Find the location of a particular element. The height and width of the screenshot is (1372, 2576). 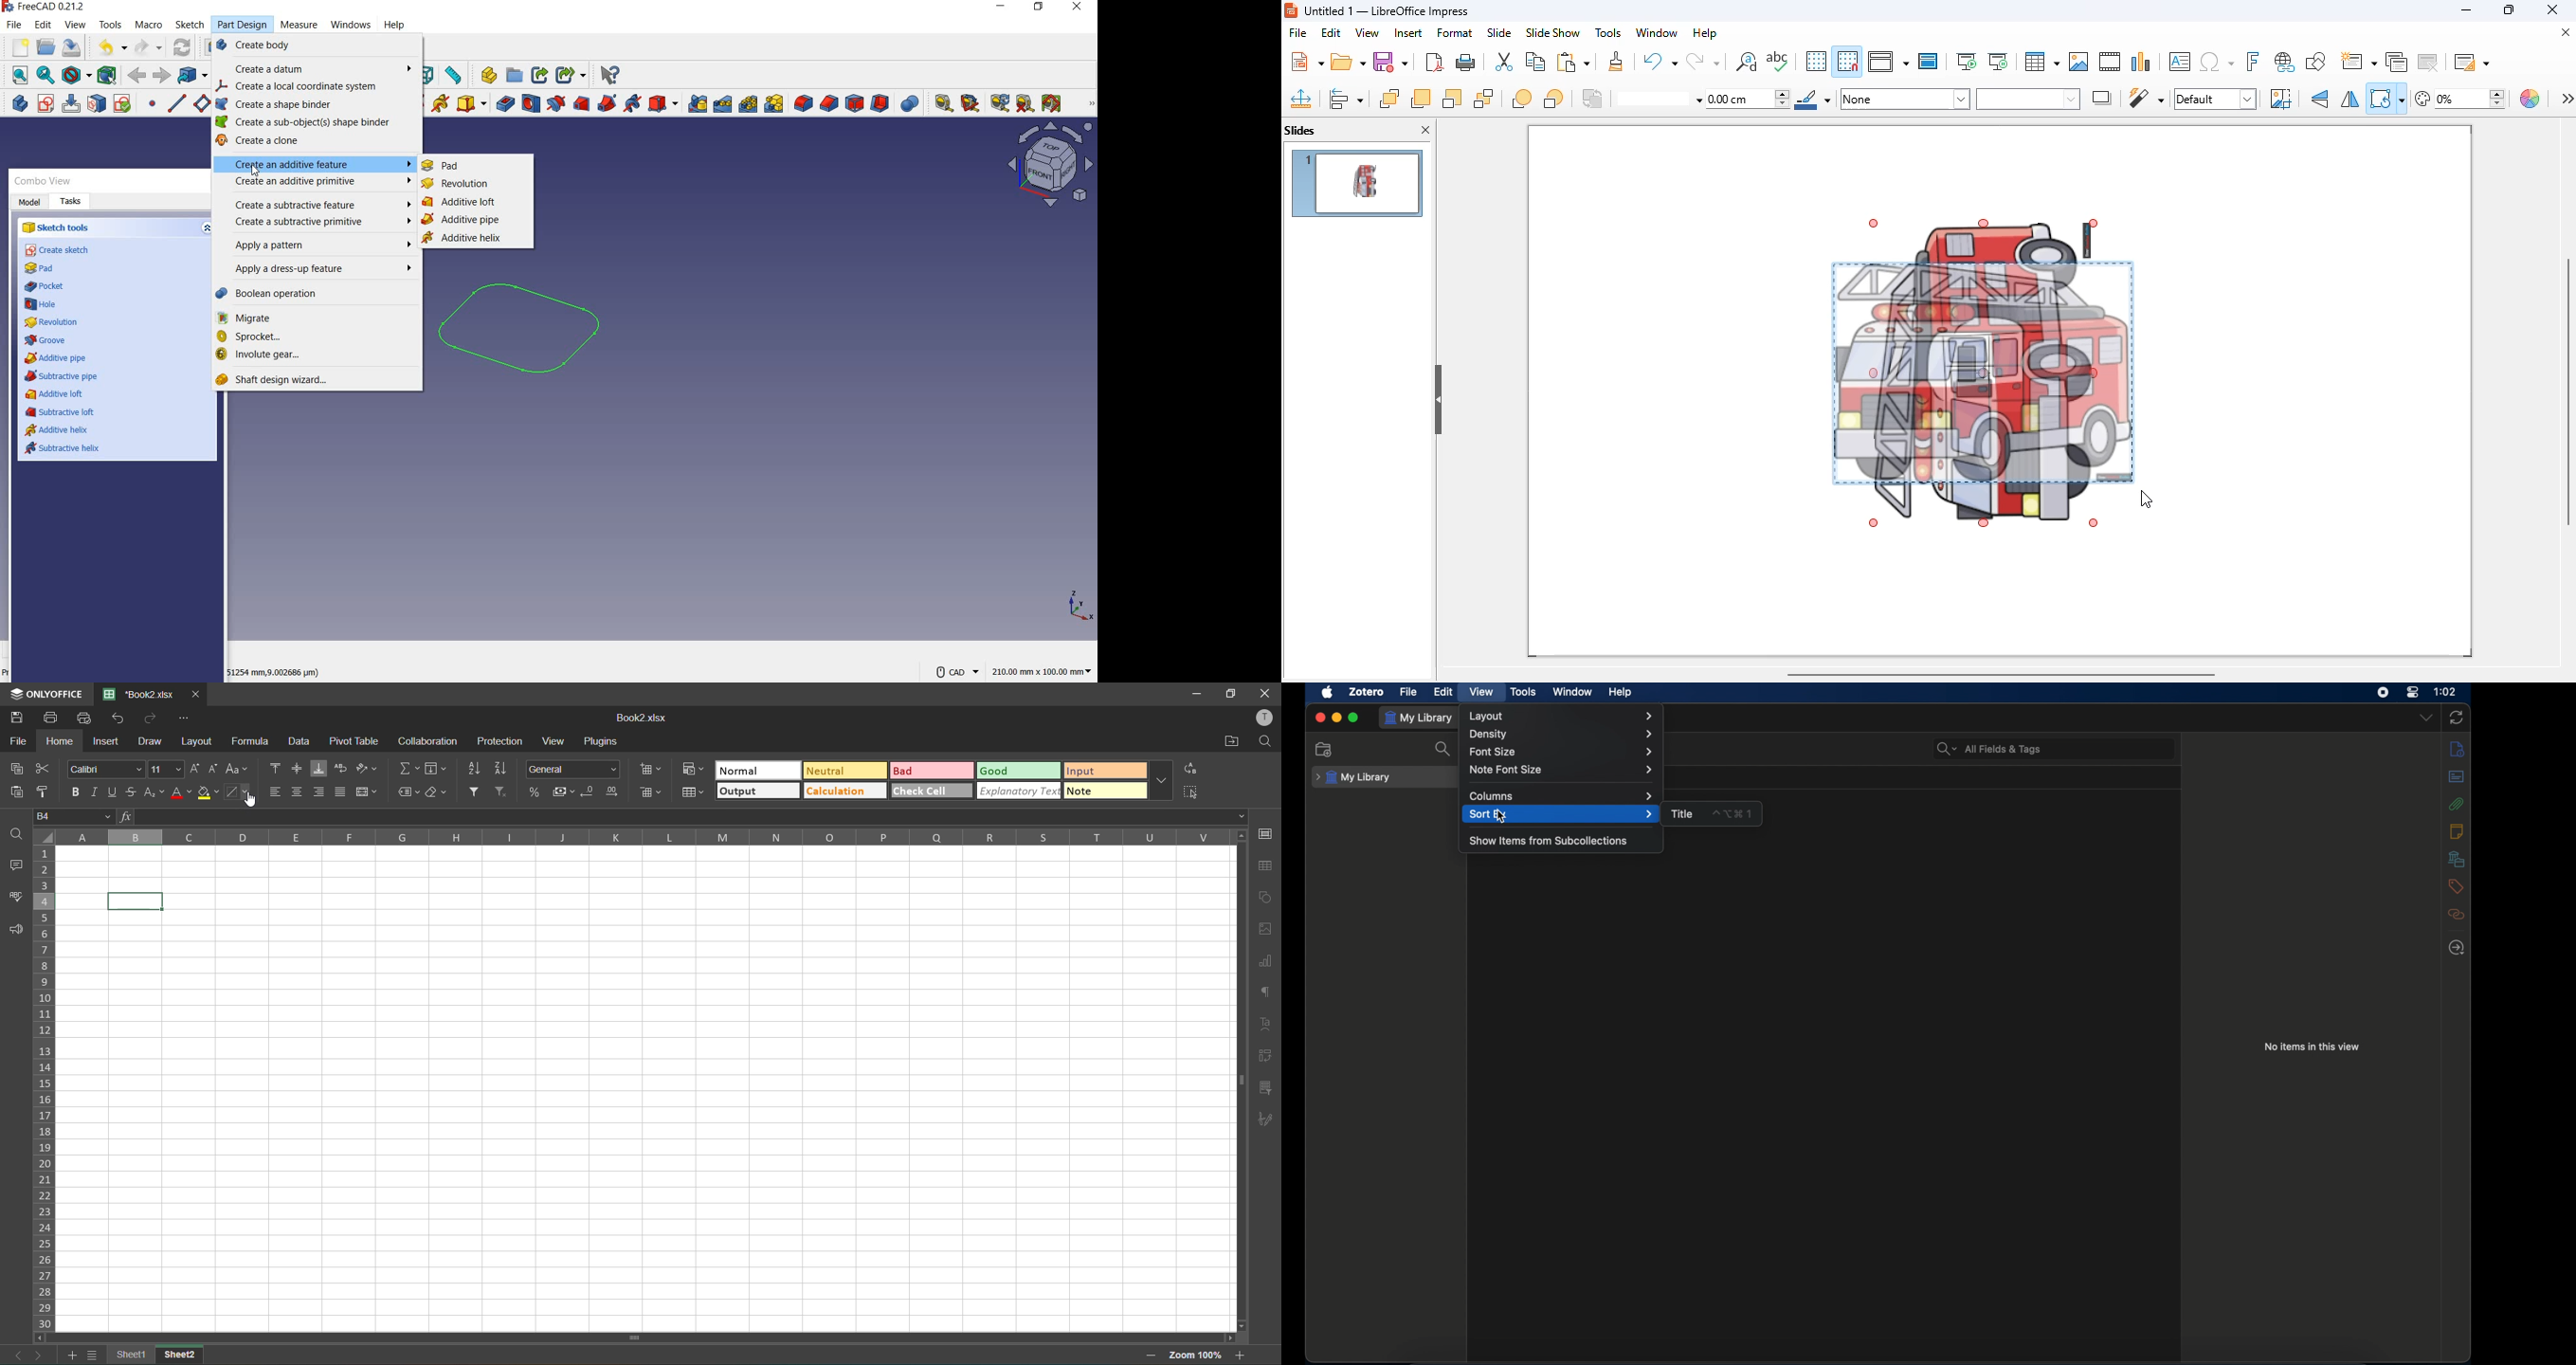

hide is located at coordinates (1438, 400).